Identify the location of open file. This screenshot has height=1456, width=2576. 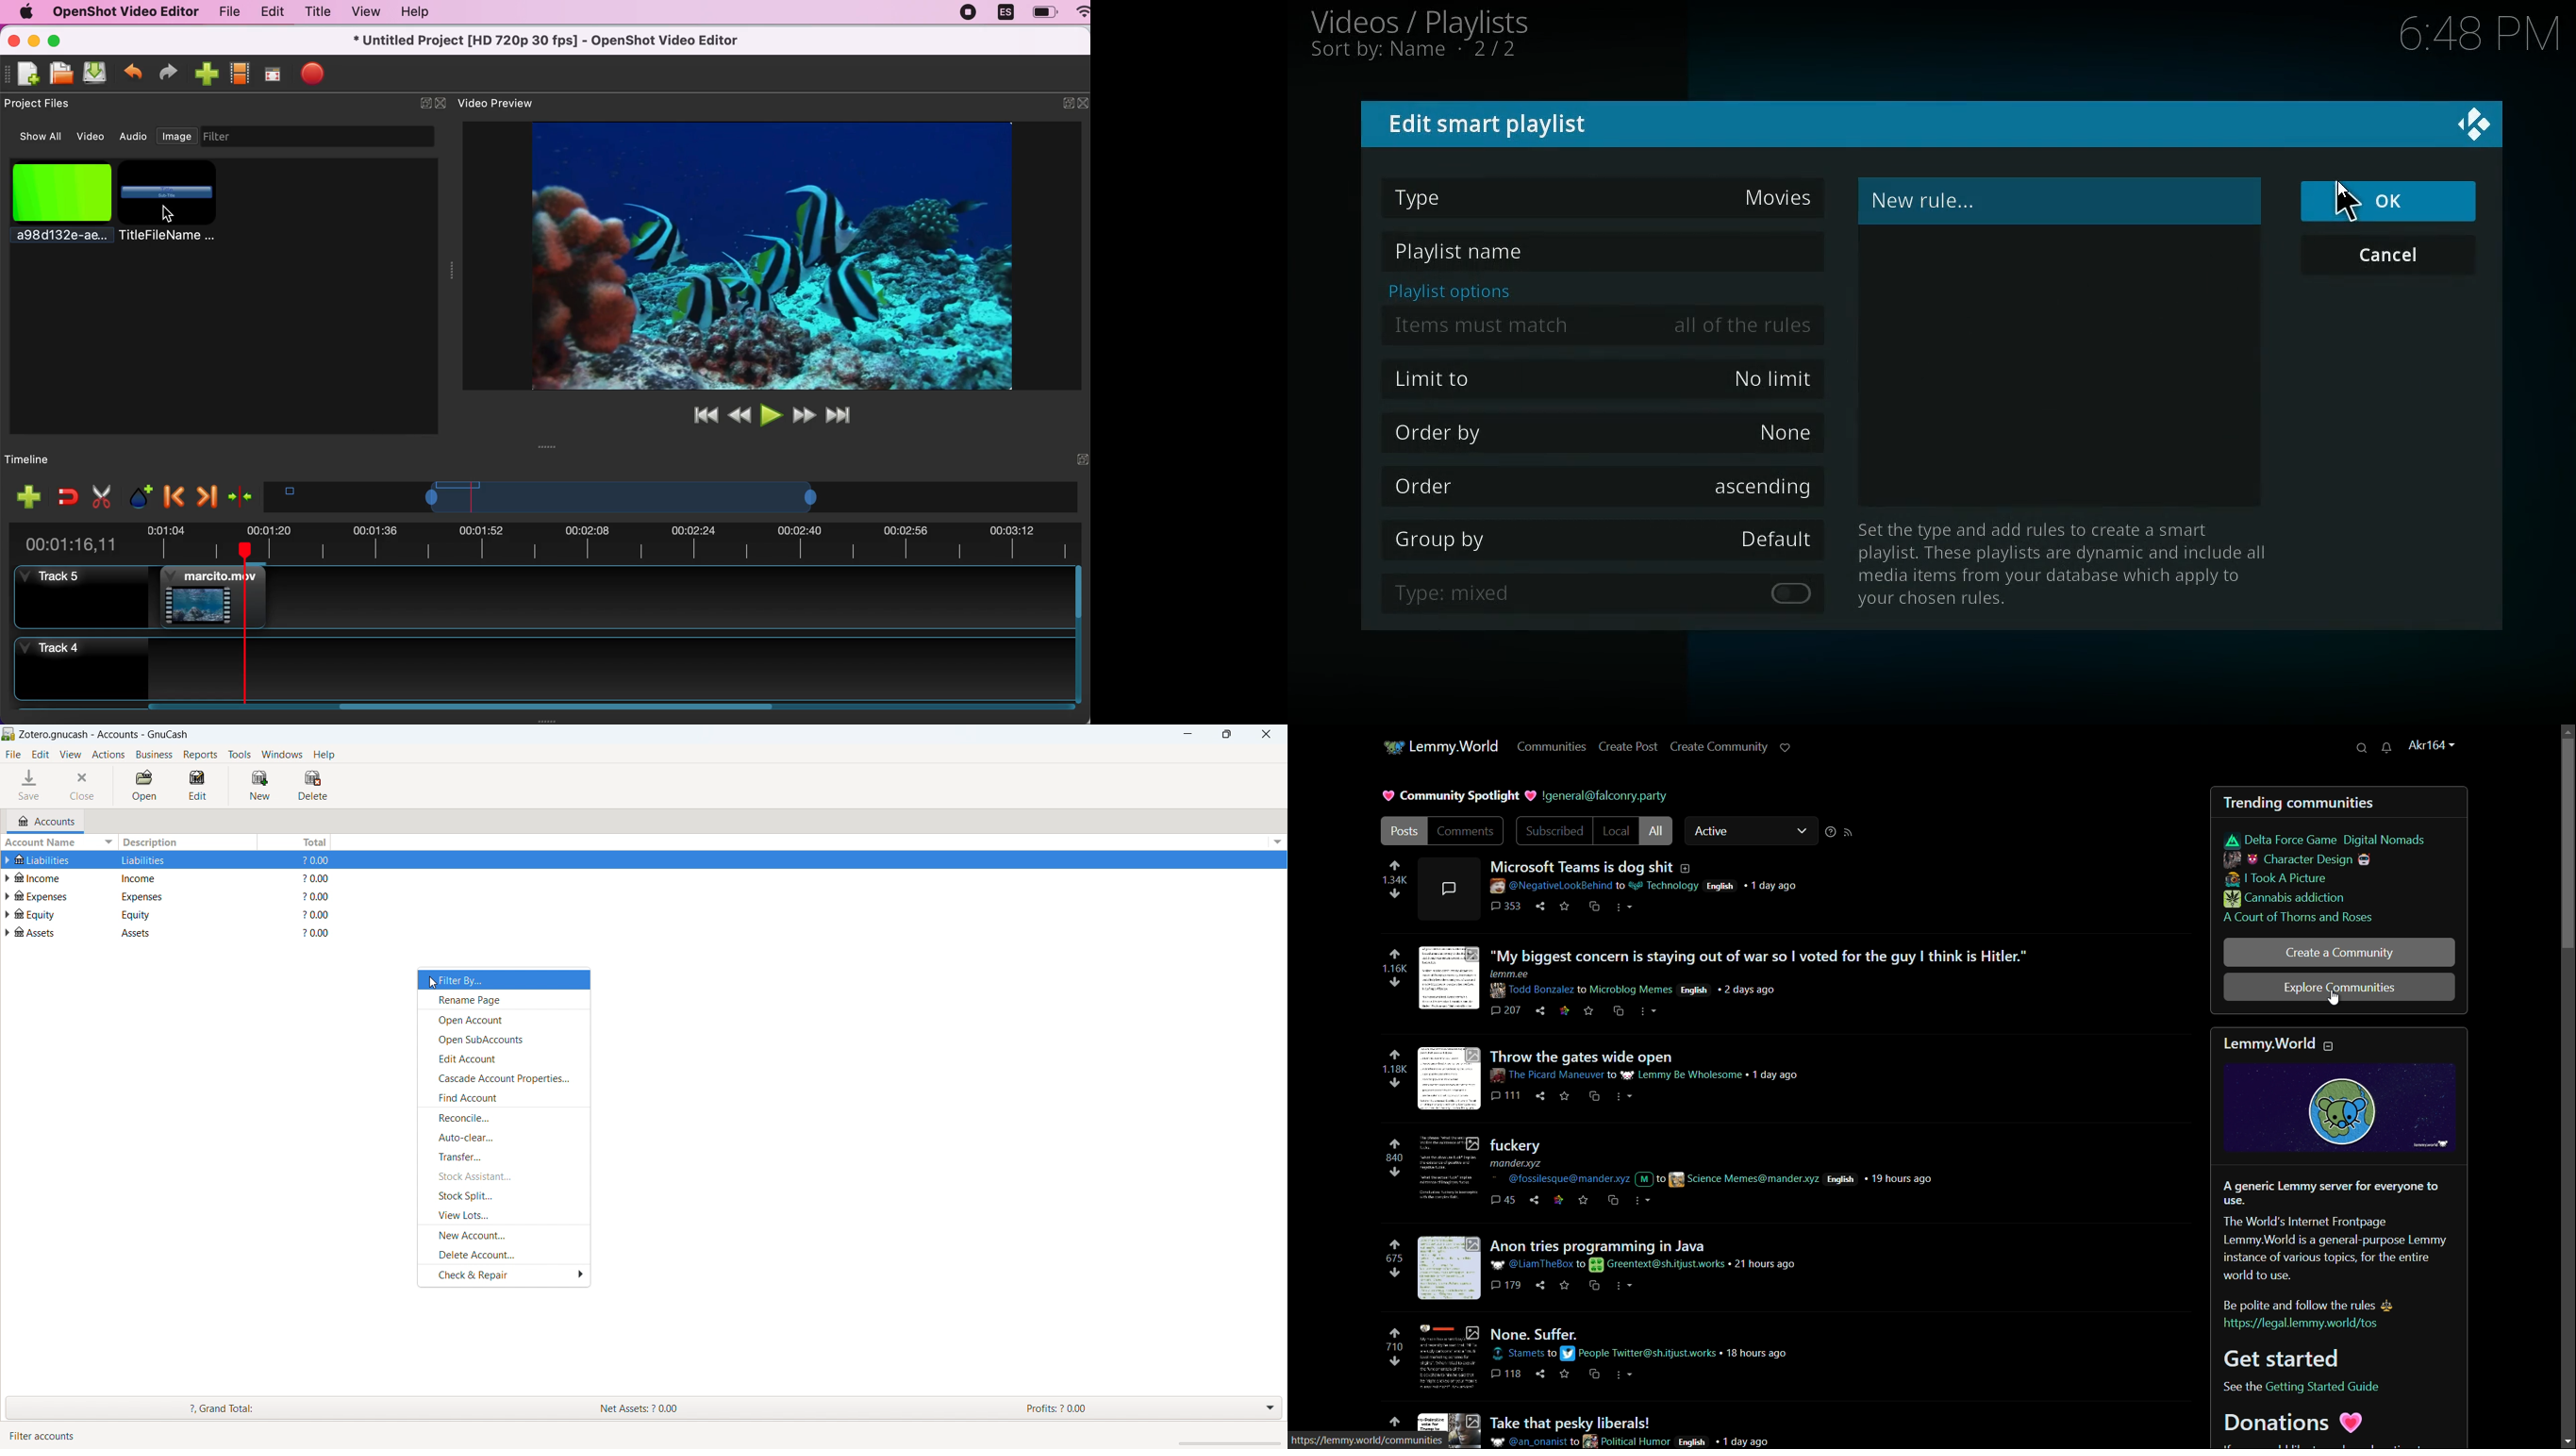
(62, 74).